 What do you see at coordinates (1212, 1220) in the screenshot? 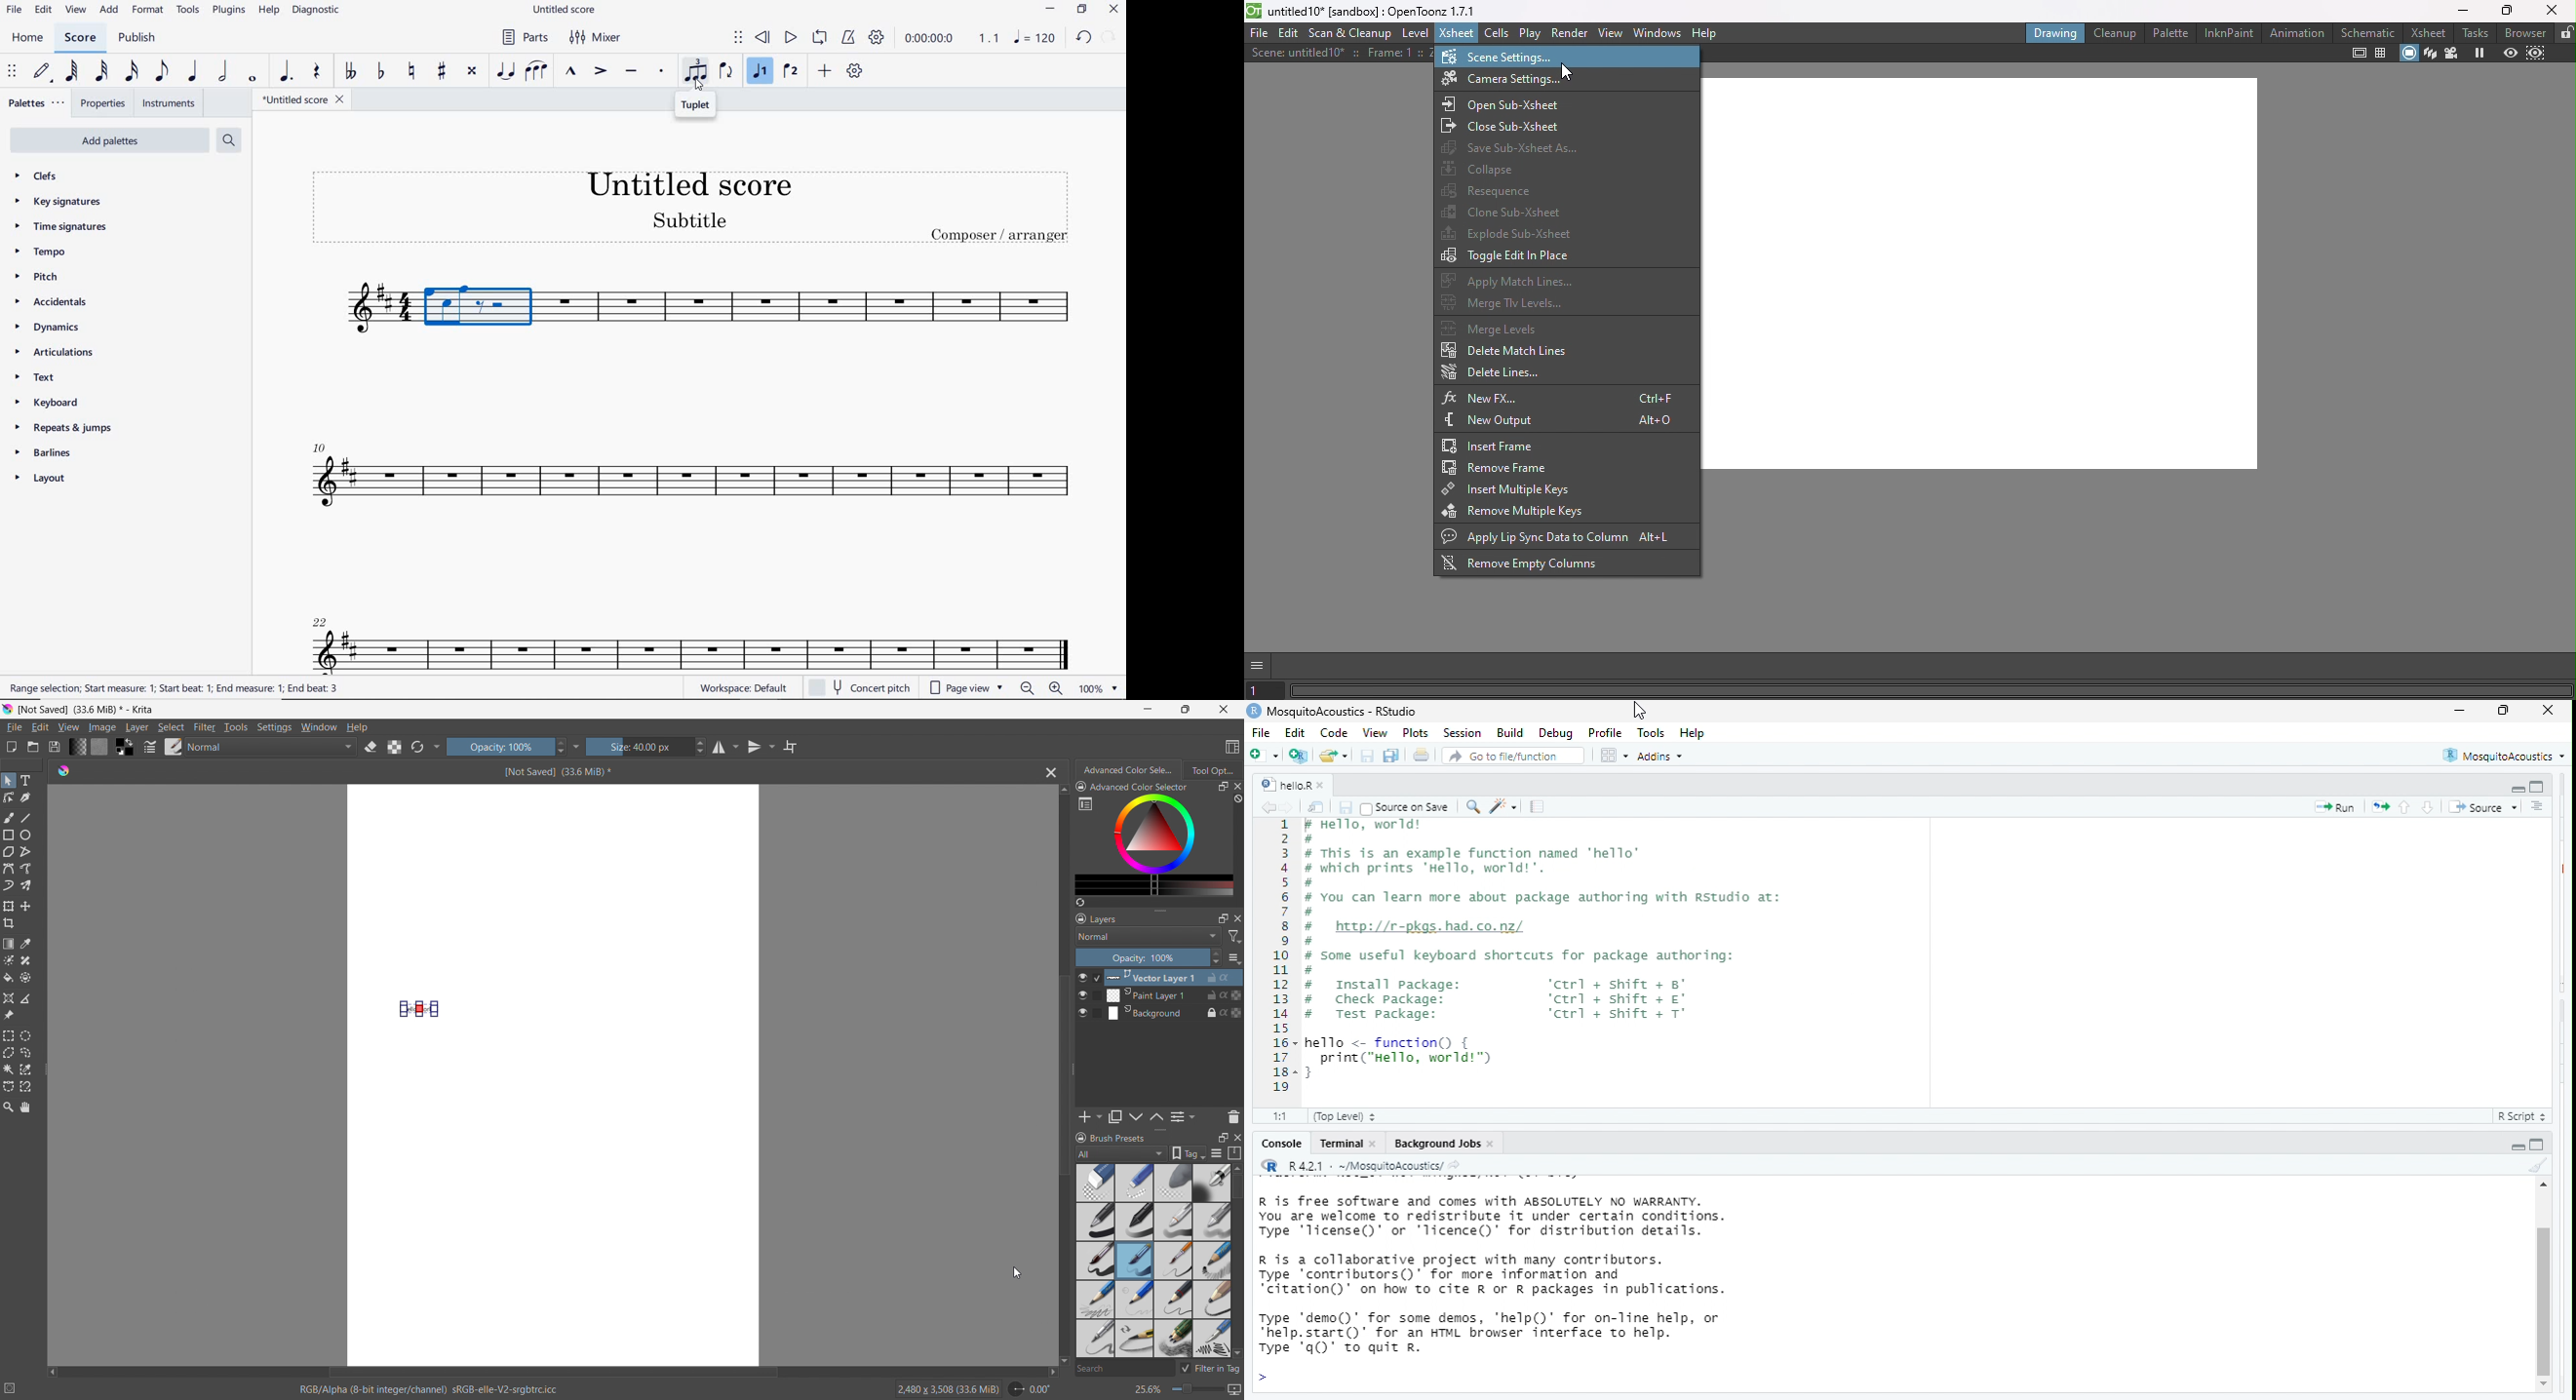
I see `blur pencil` at bounding box center [1212, 1220].